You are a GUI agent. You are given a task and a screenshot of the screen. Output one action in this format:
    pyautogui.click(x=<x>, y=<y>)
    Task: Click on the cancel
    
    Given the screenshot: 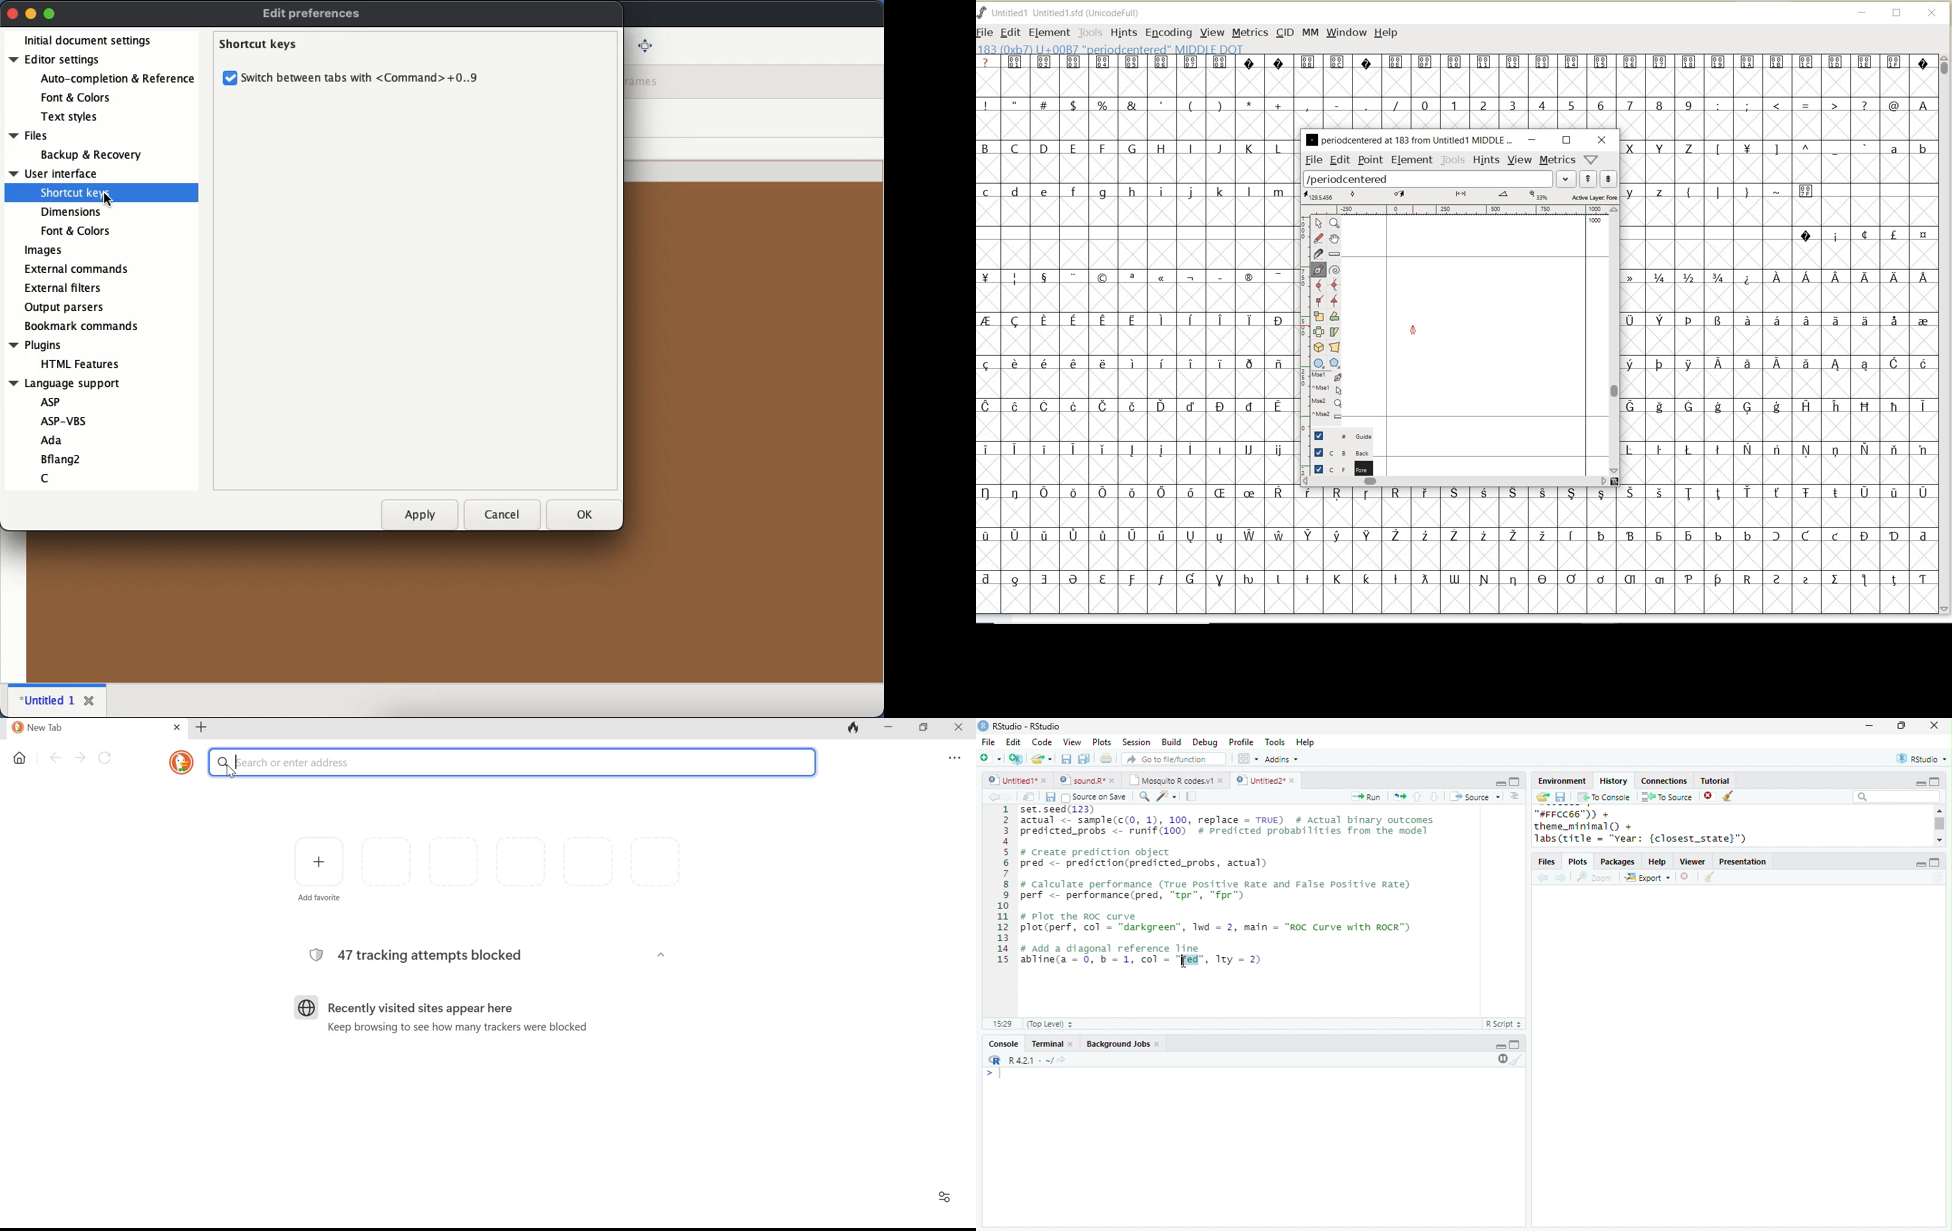 What is the action you would take?
    pyautogui.click(x=501, y=512)
    